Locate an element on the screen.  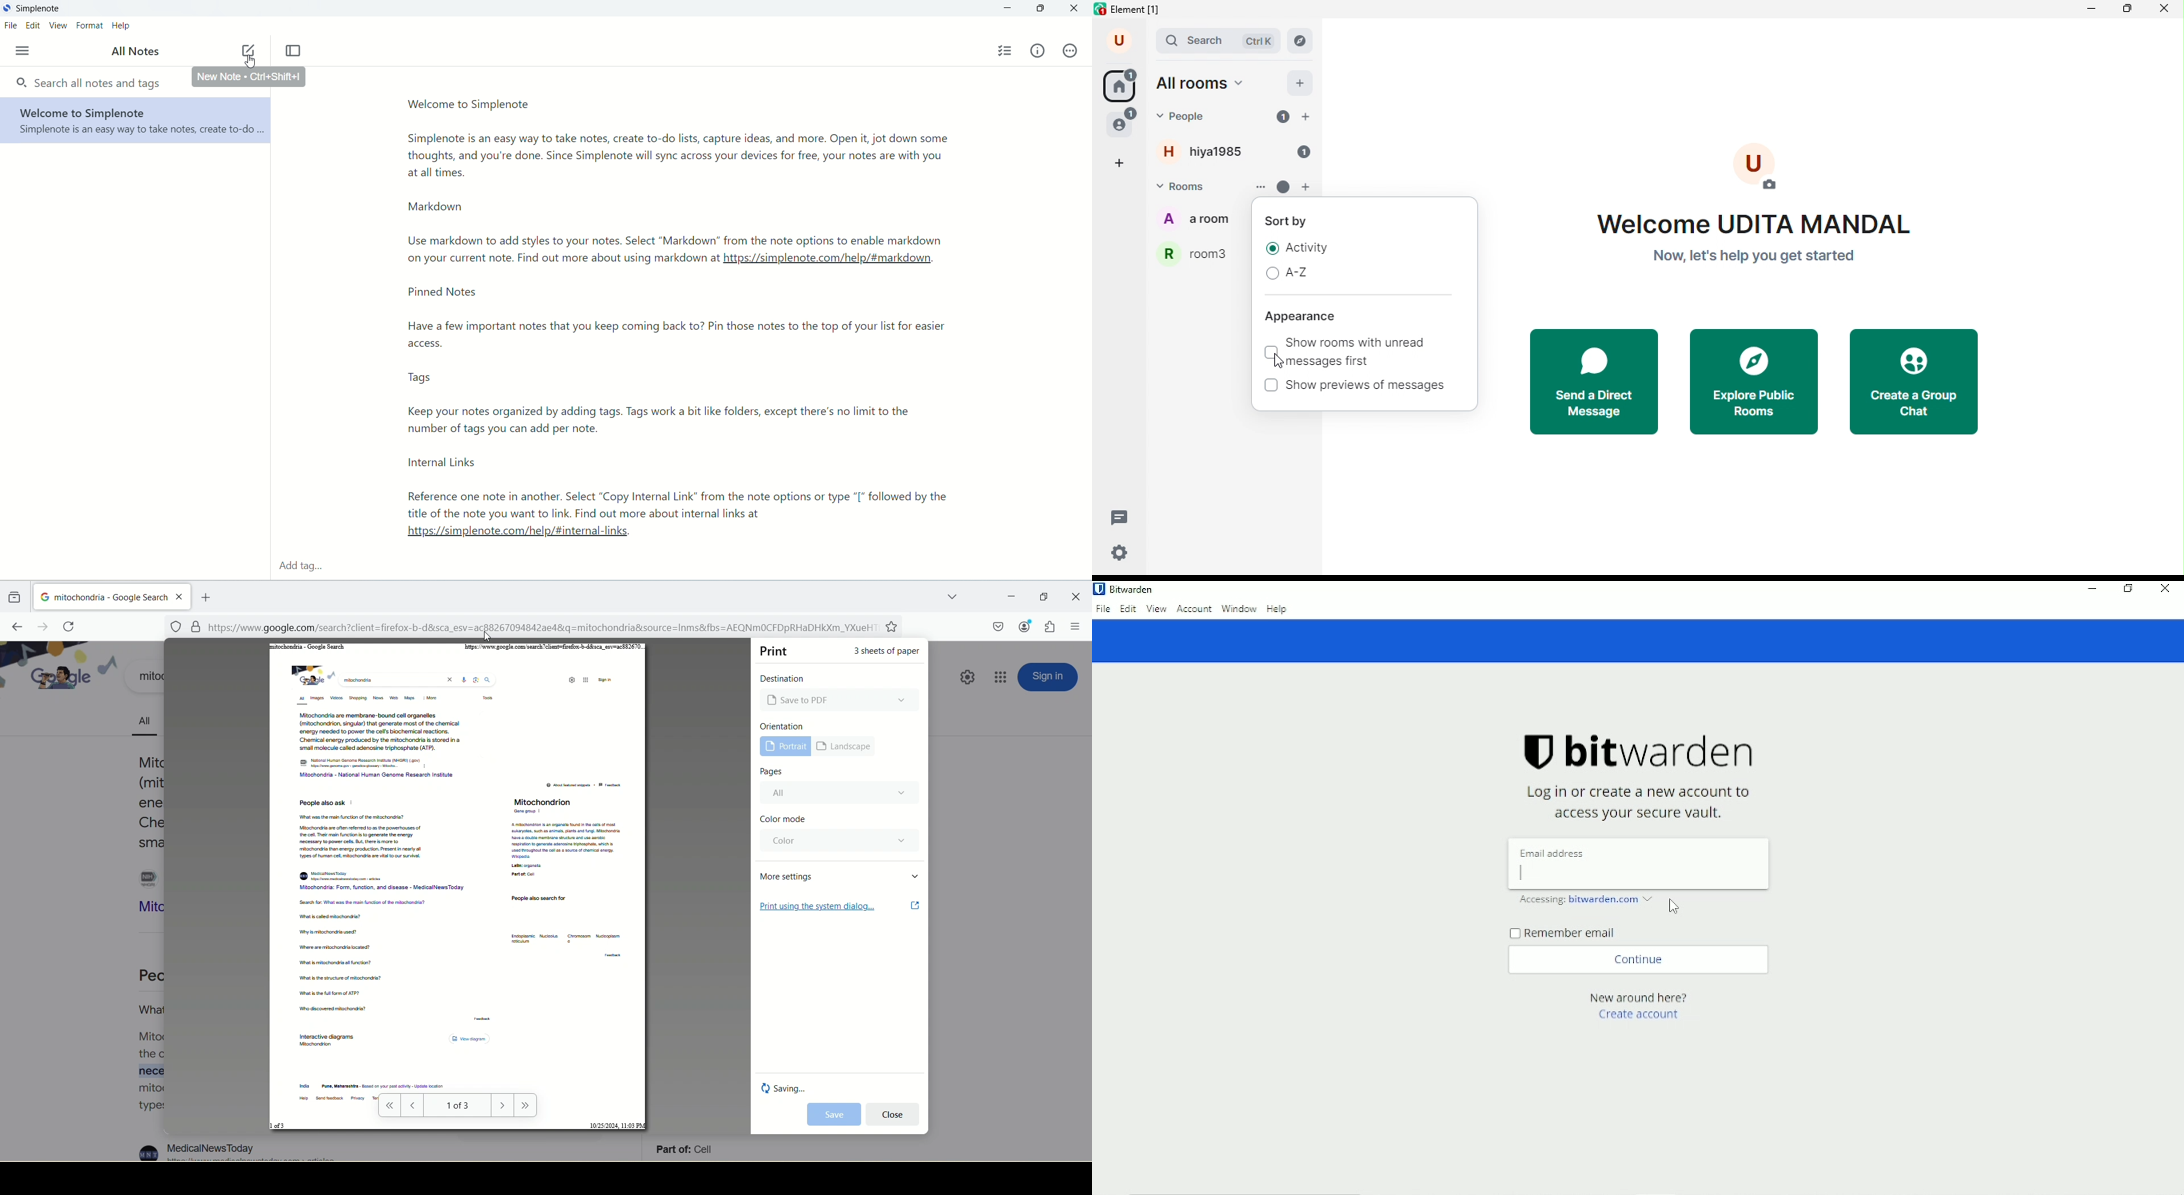
home is located at coordinates (1118, 85).